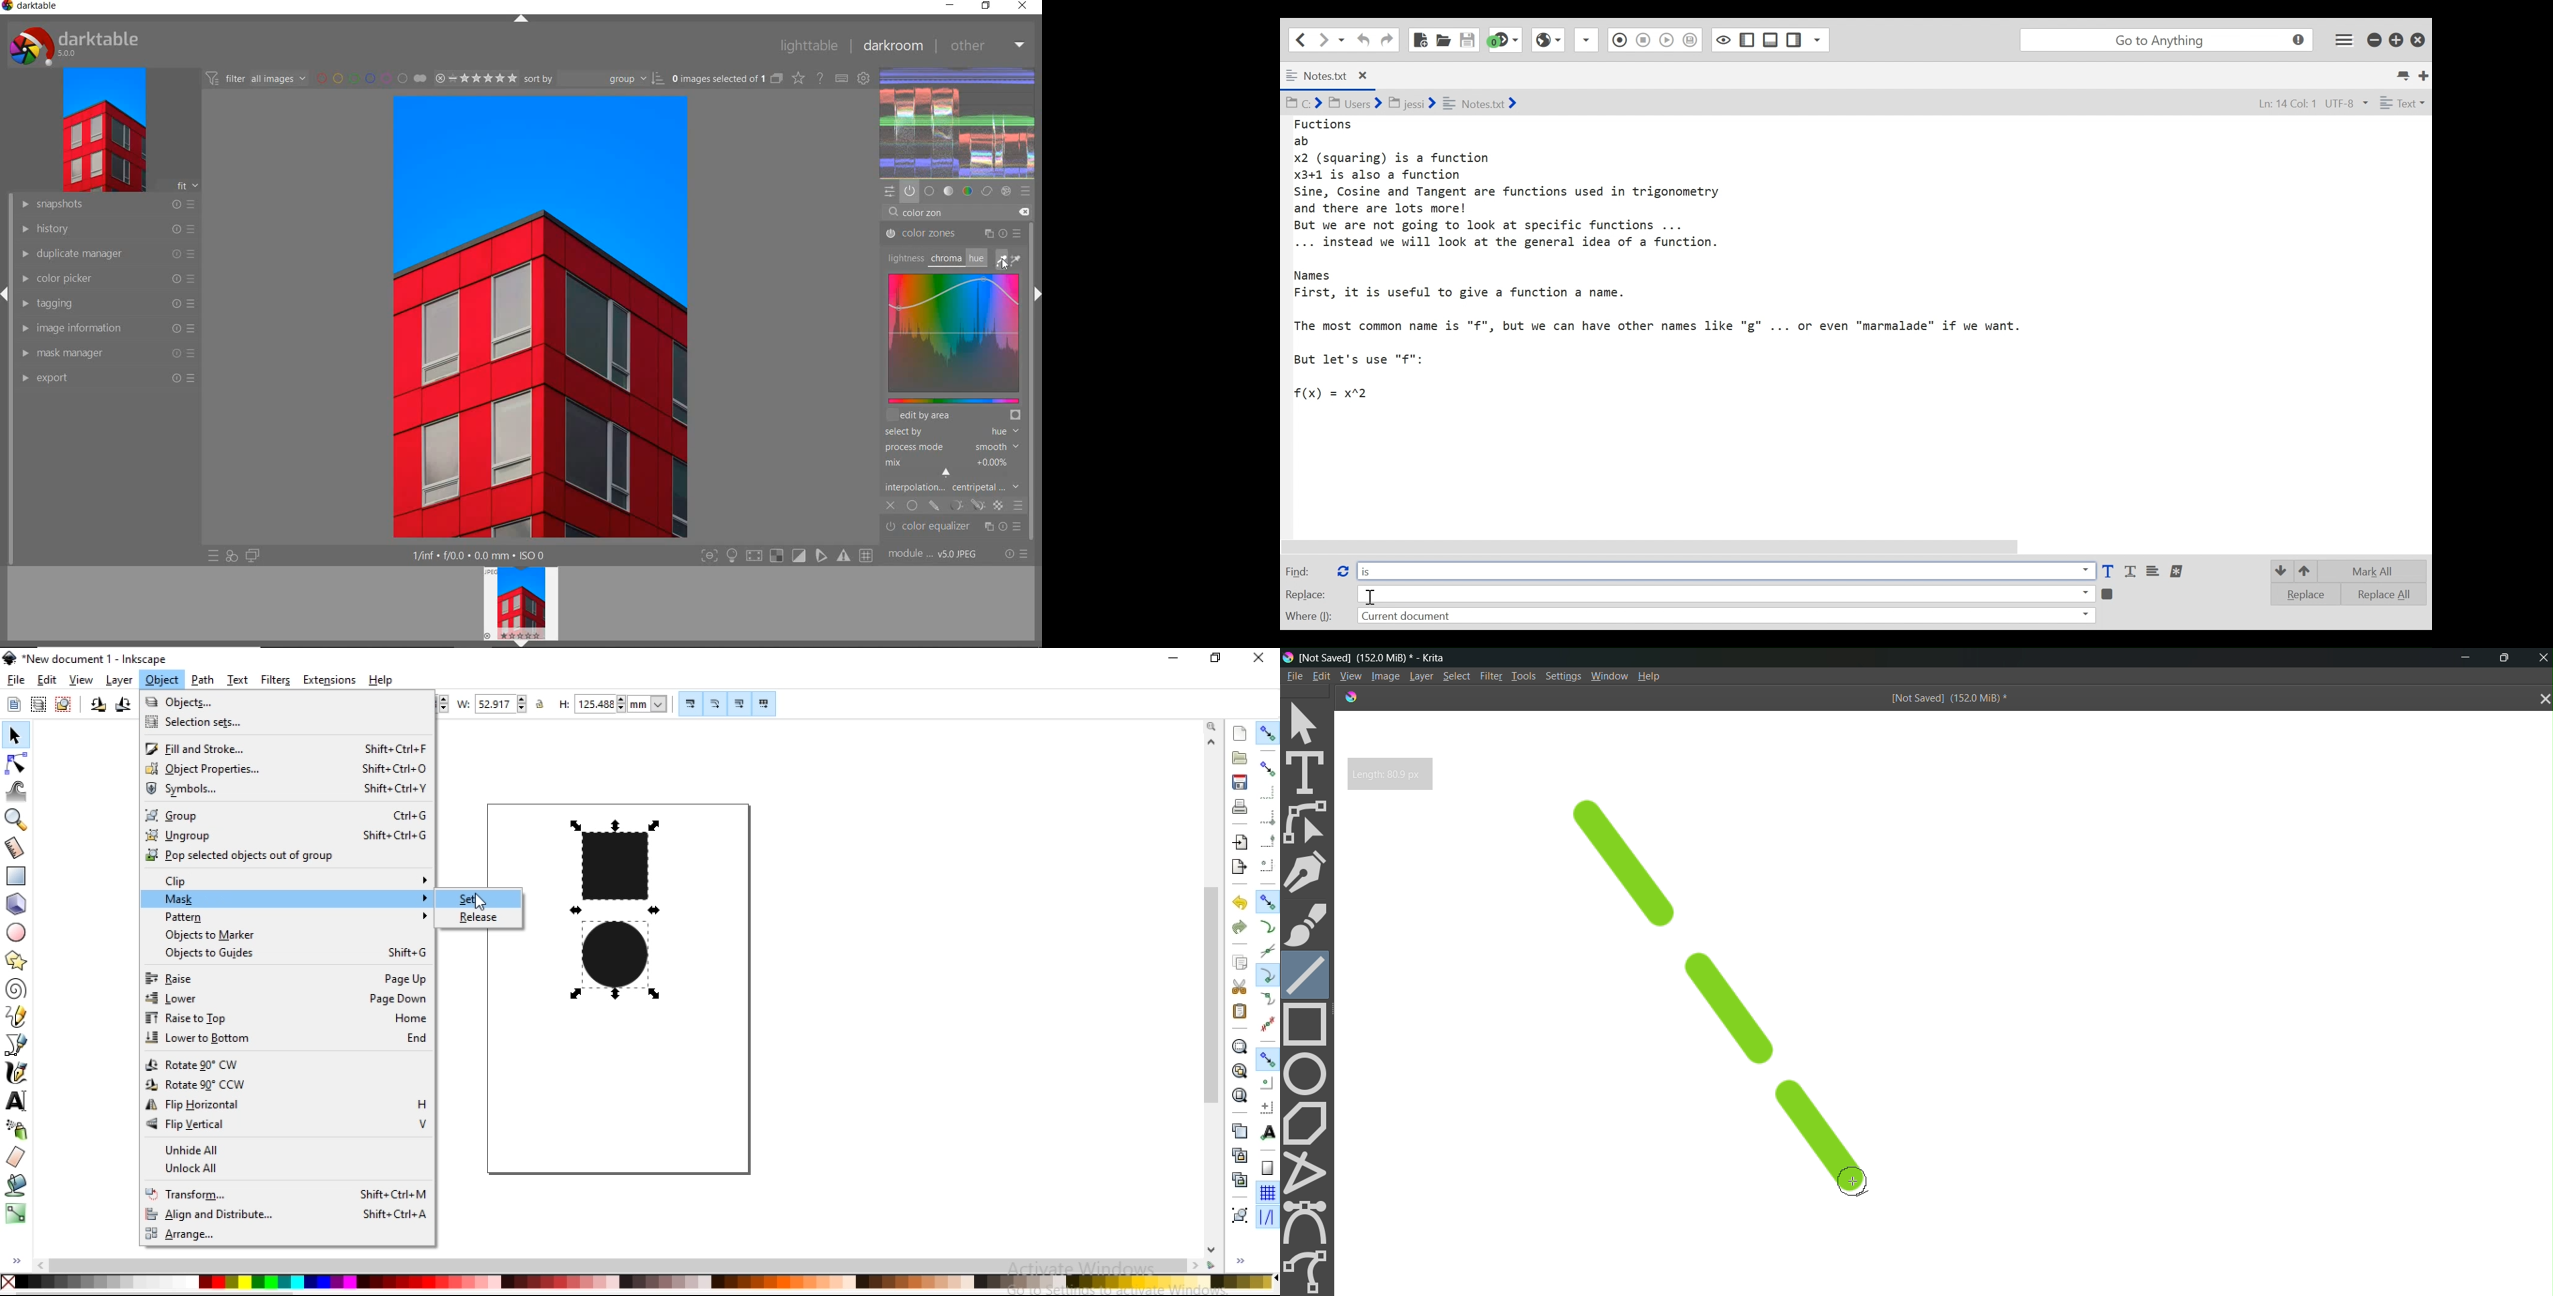 This screenshot has height=1316, width=2576. I want to click on INPUT VALUE, so click(925, 215).